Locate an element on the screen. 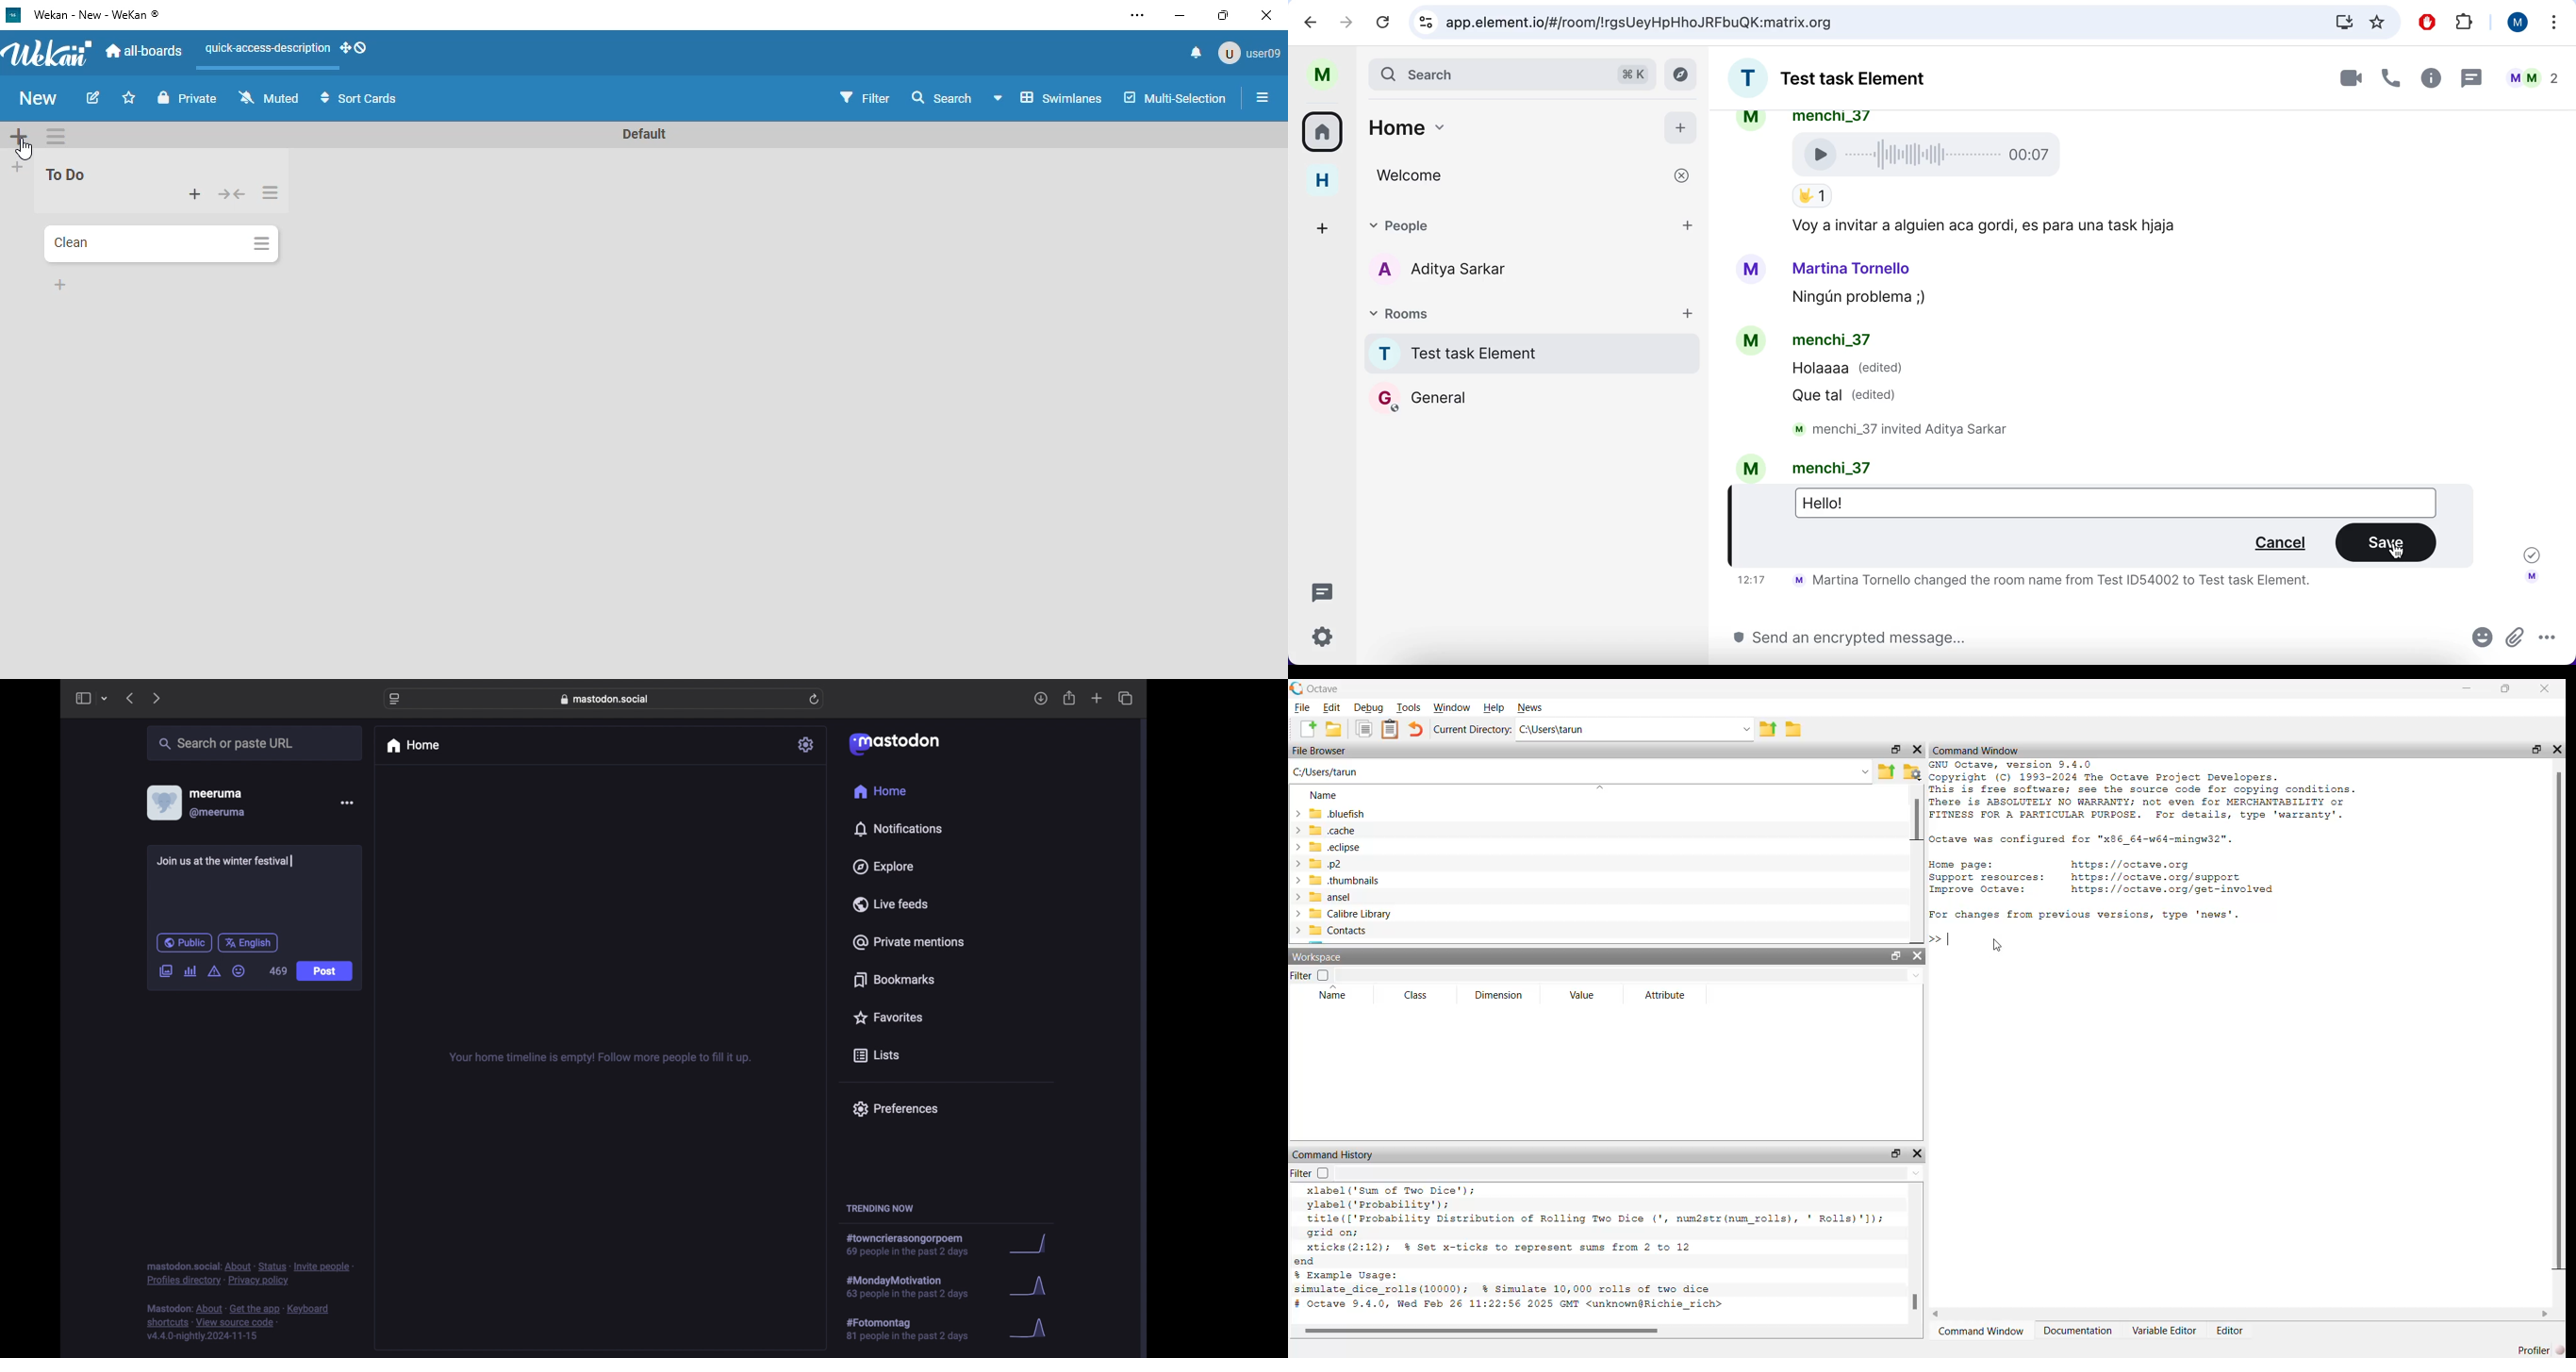  Workspace is located at coordinates (1320, 957).